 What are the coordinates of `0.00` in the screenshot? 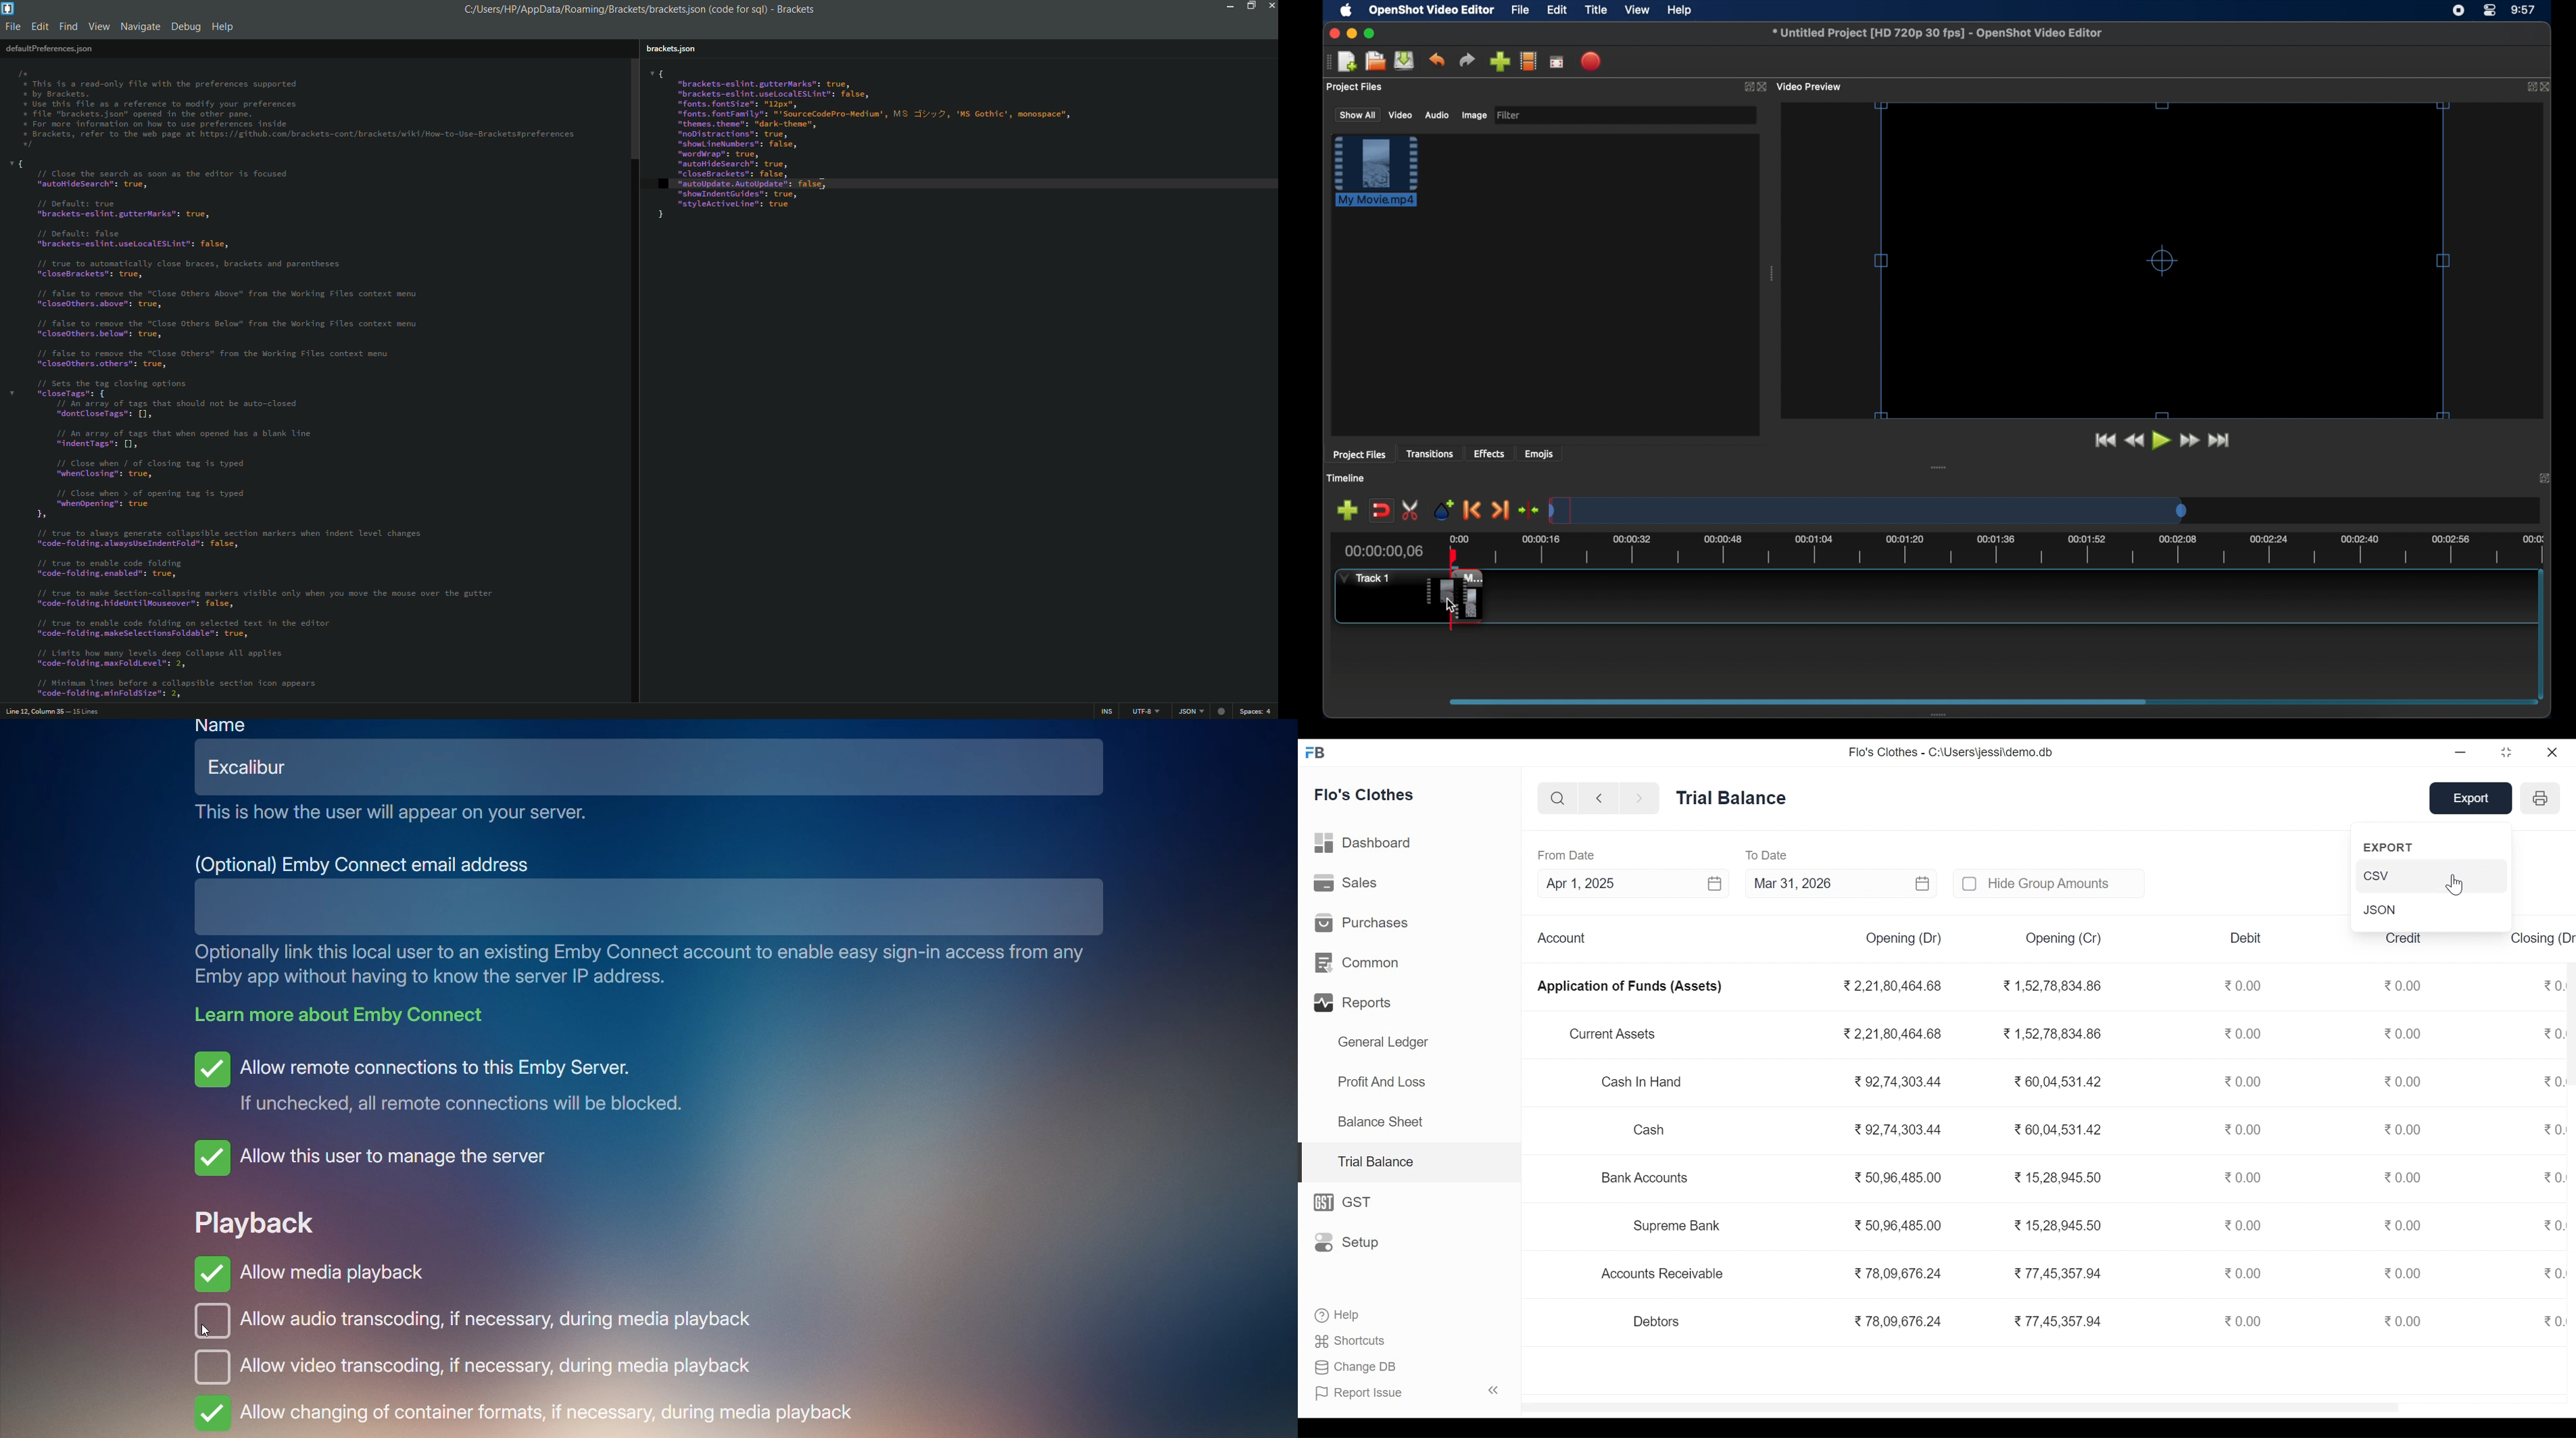 It's located at (2247, 1035).